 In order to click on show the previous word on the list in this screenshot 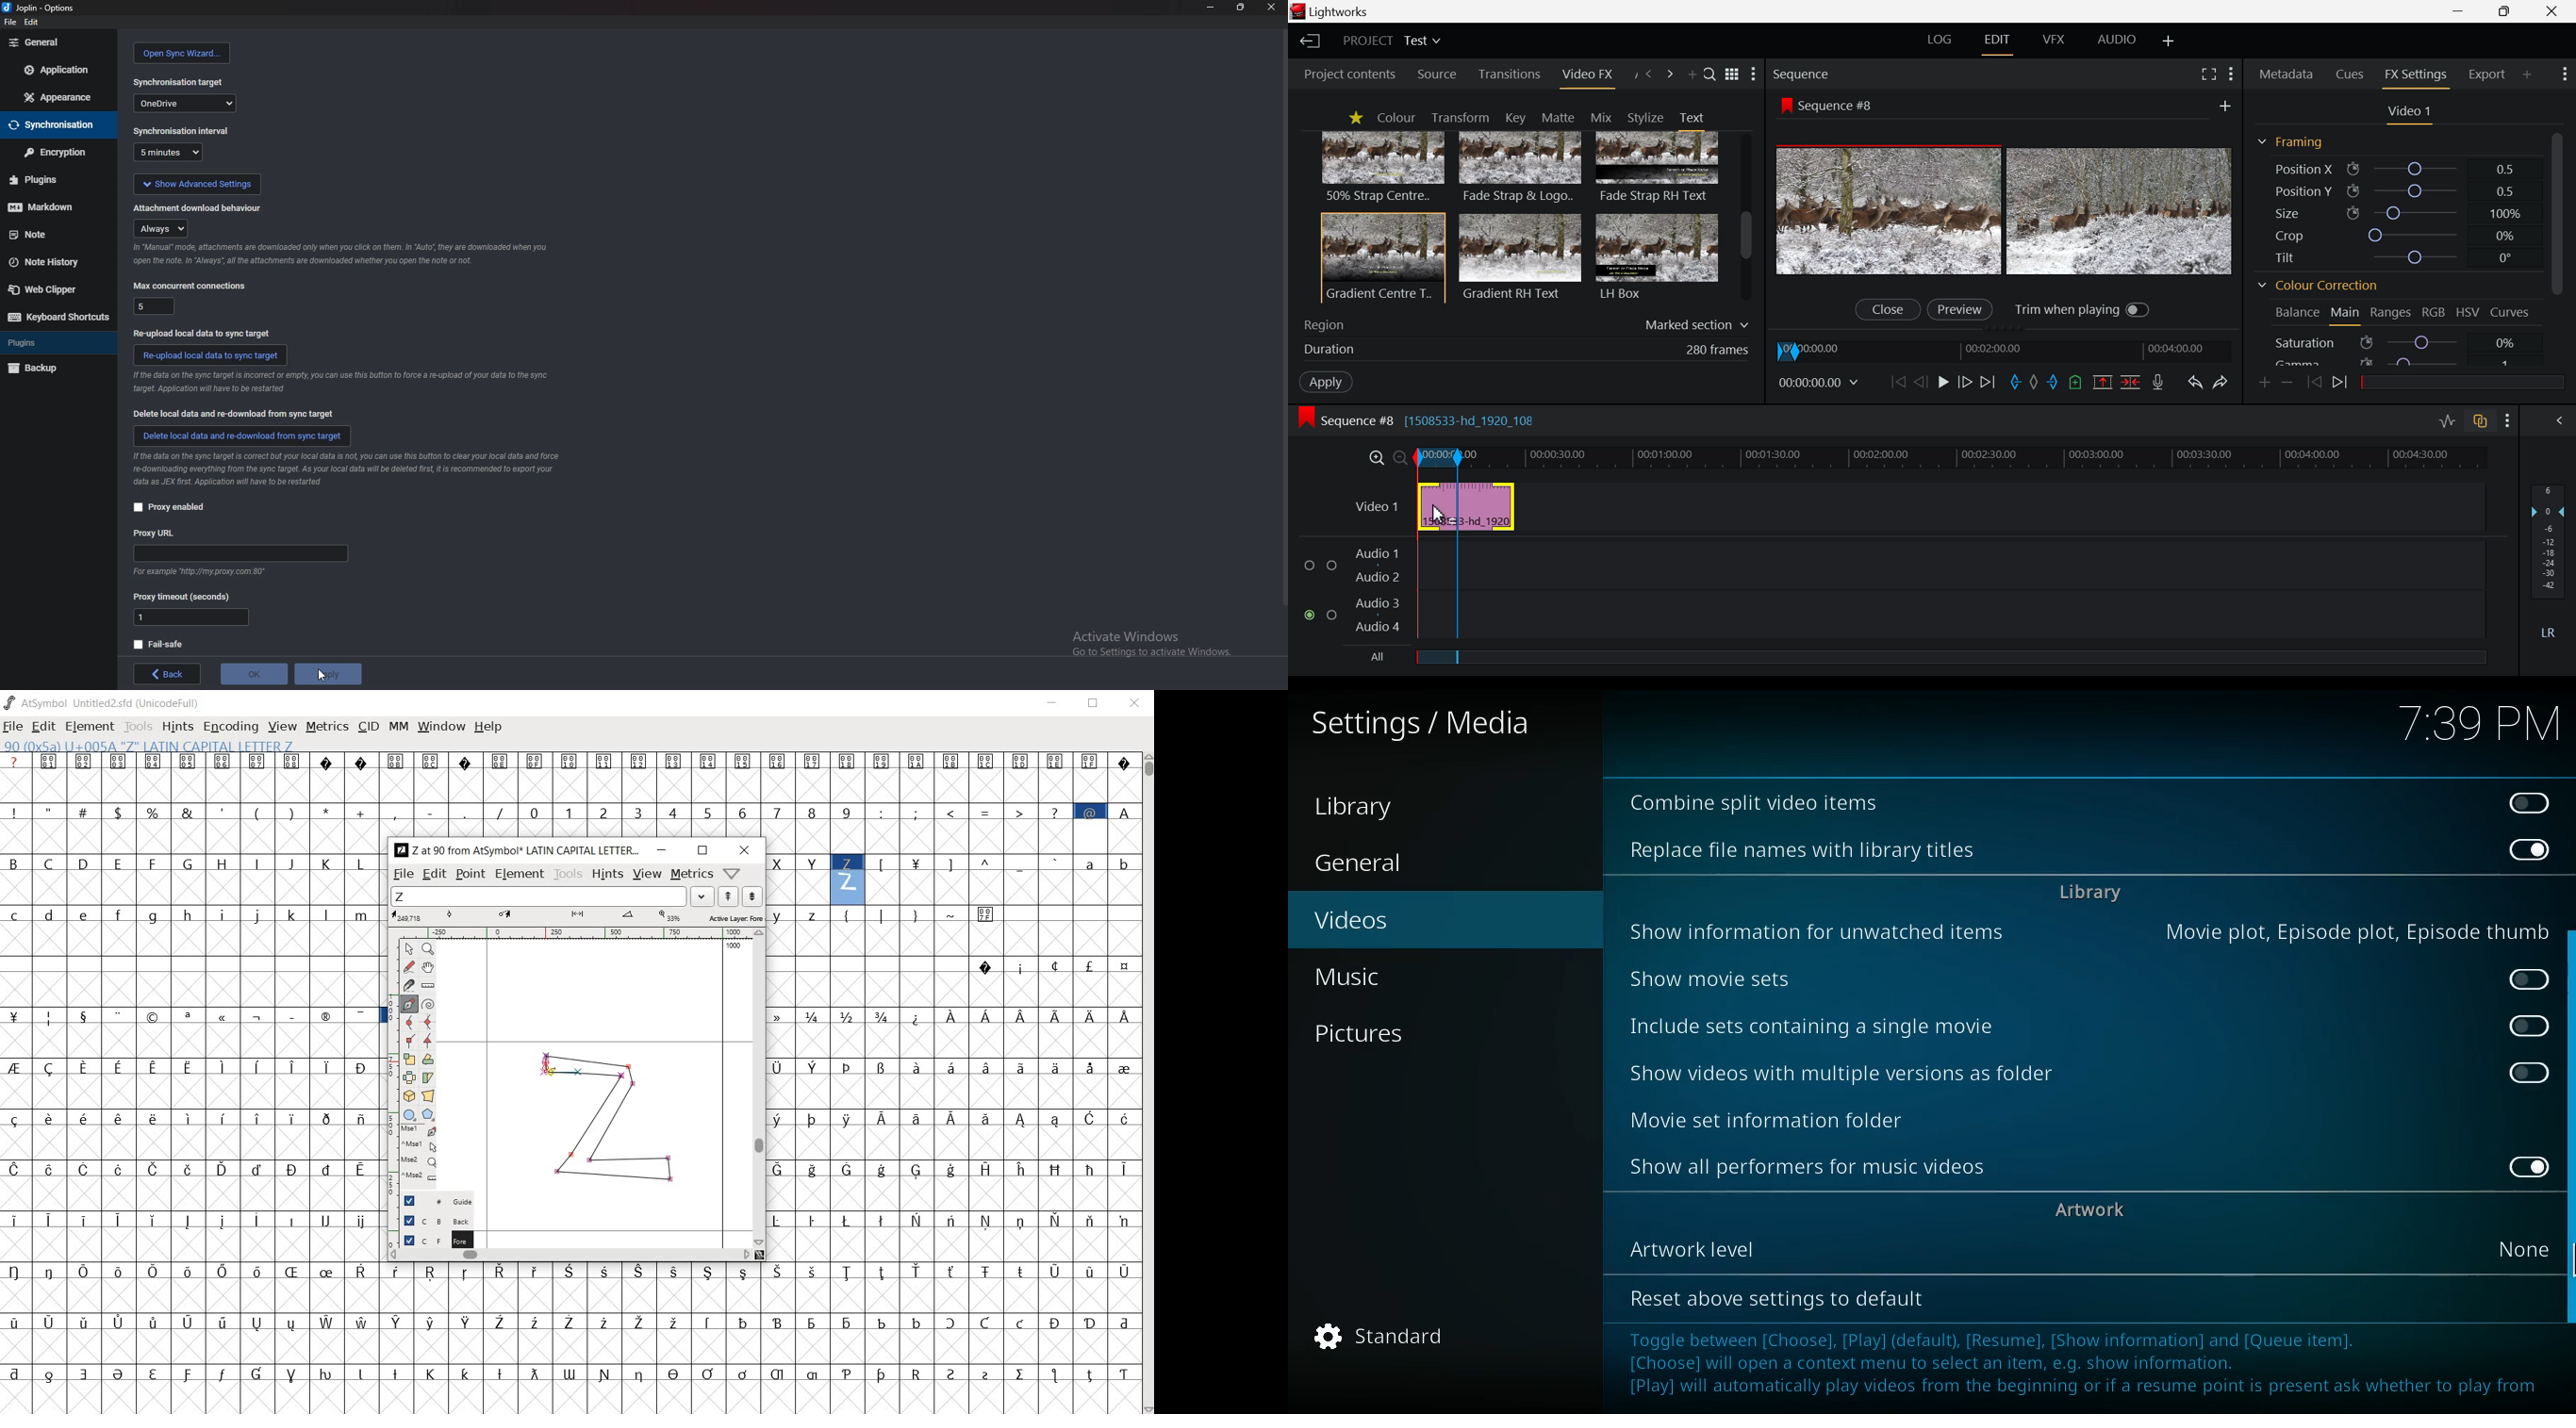, I will do `click(752, 896)`.